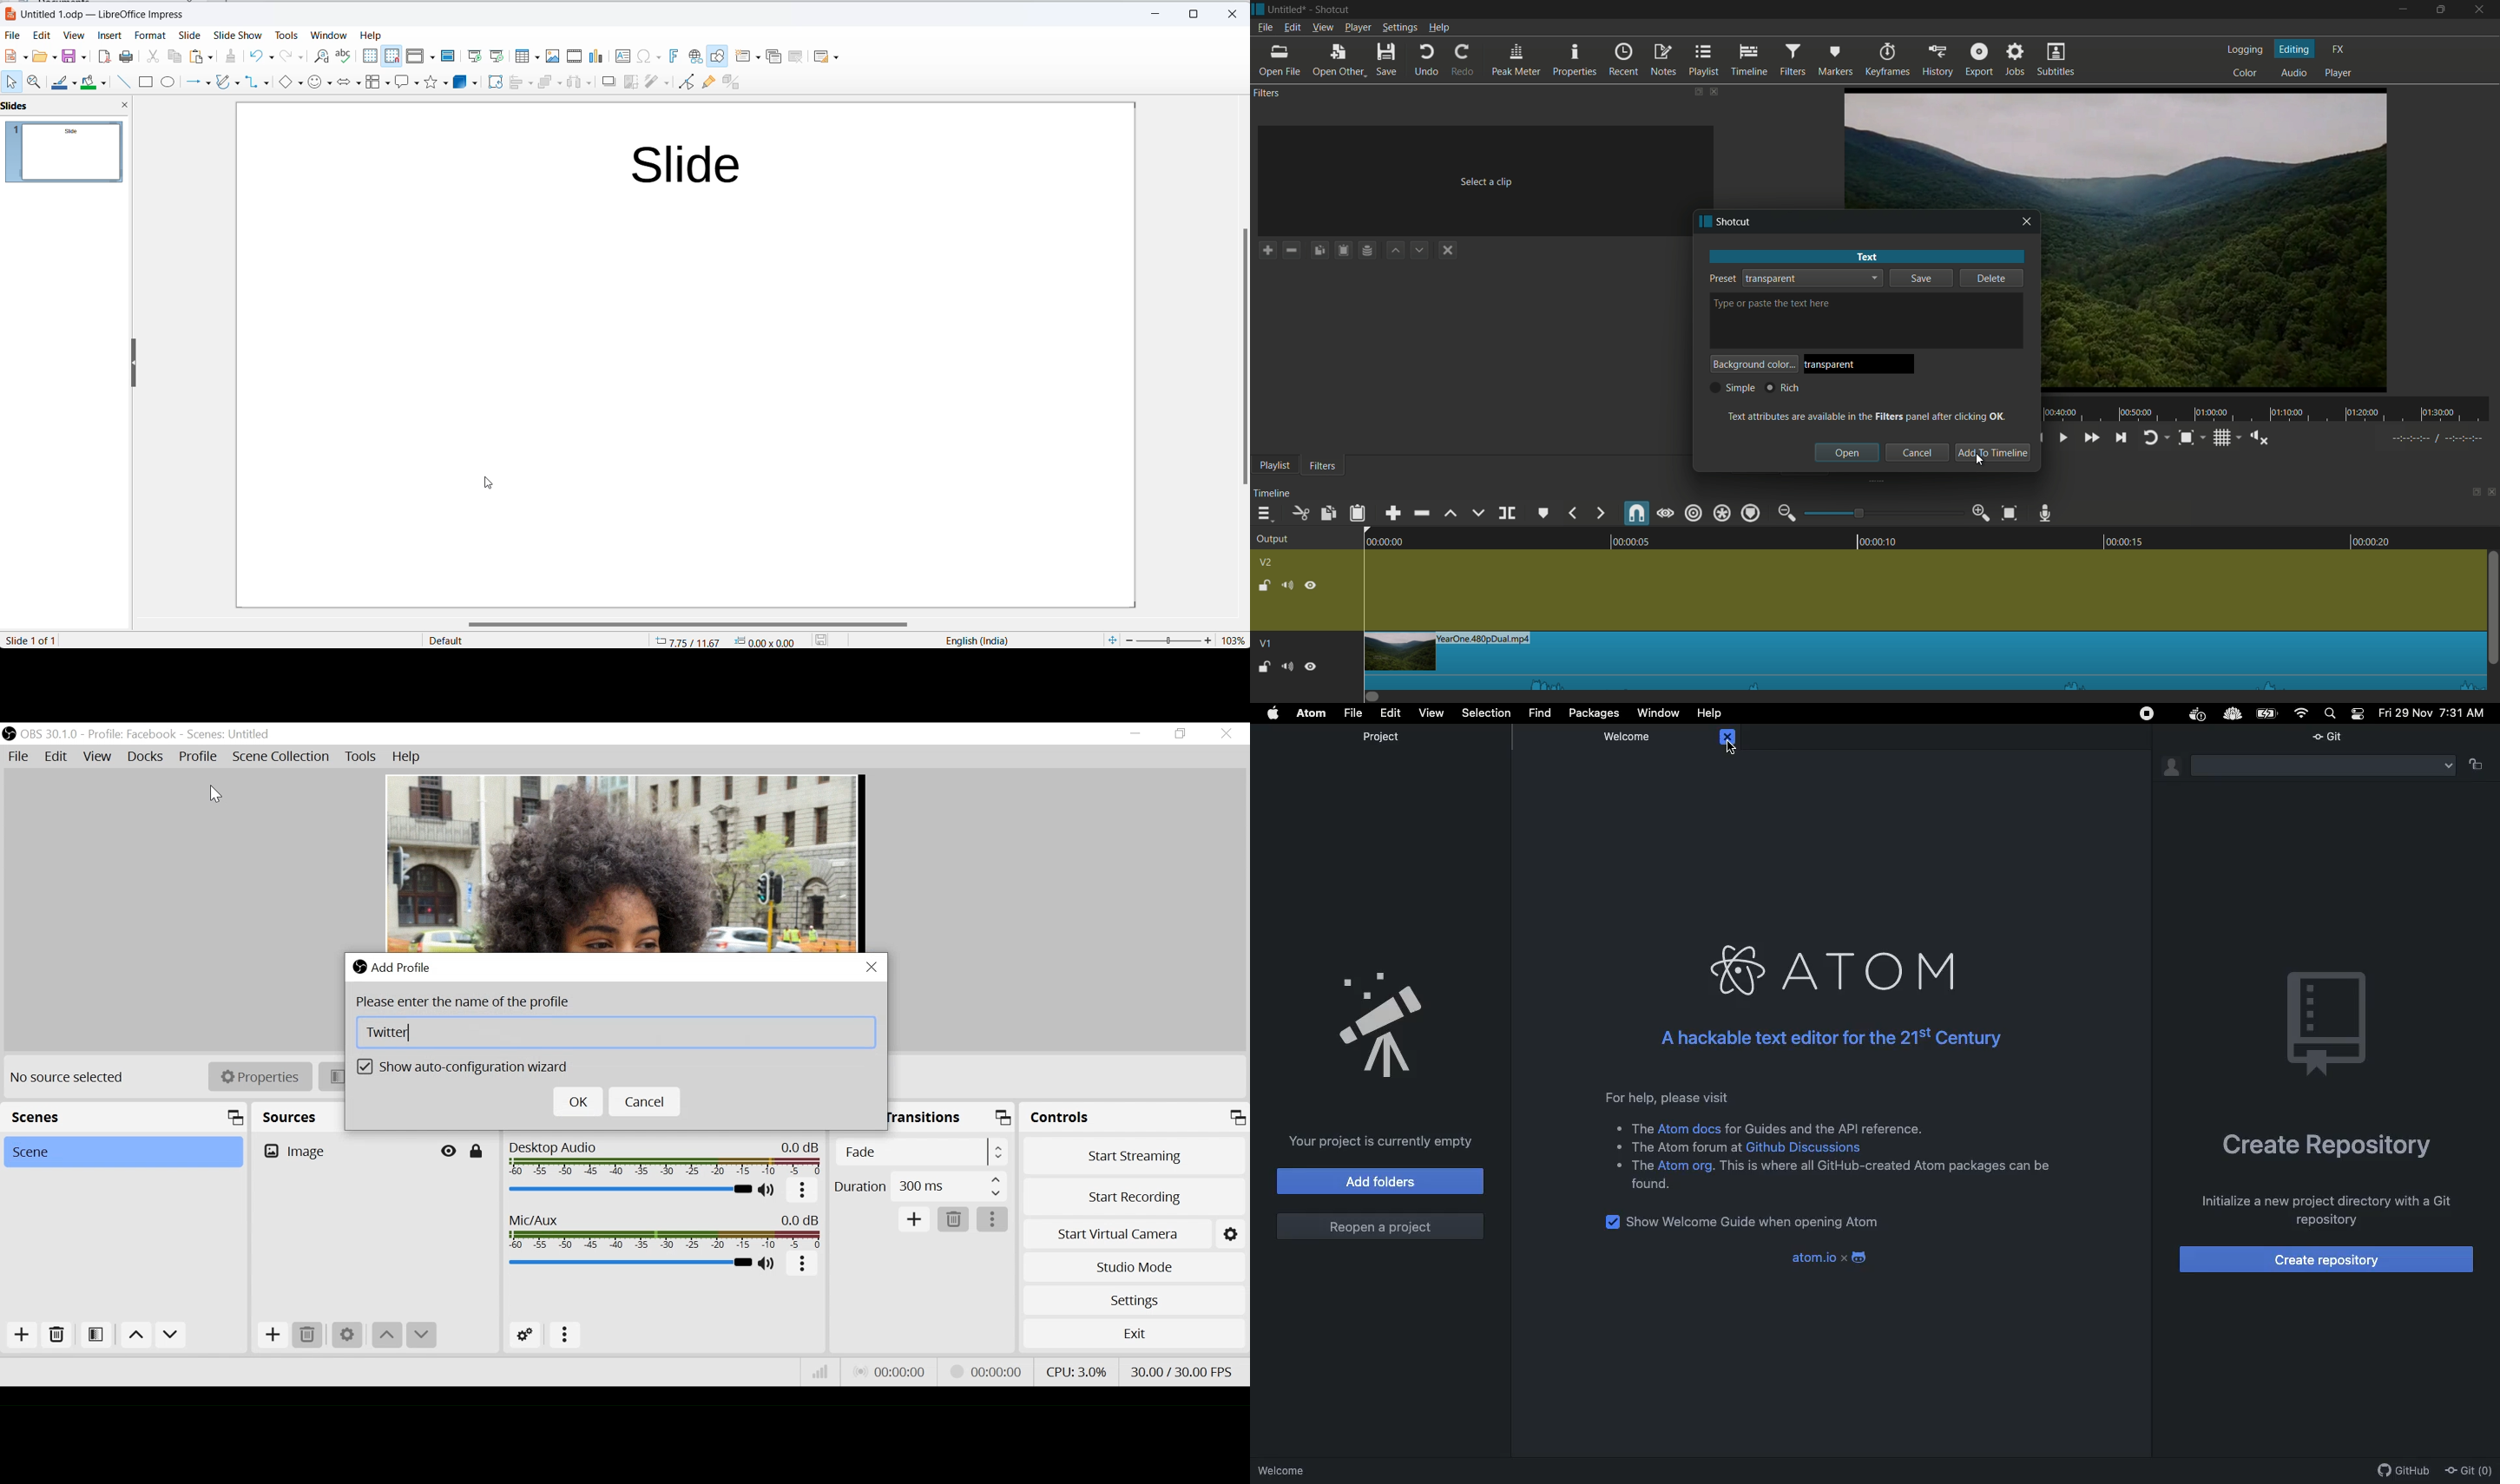  I want to click on player menu, so click(1358, 27).